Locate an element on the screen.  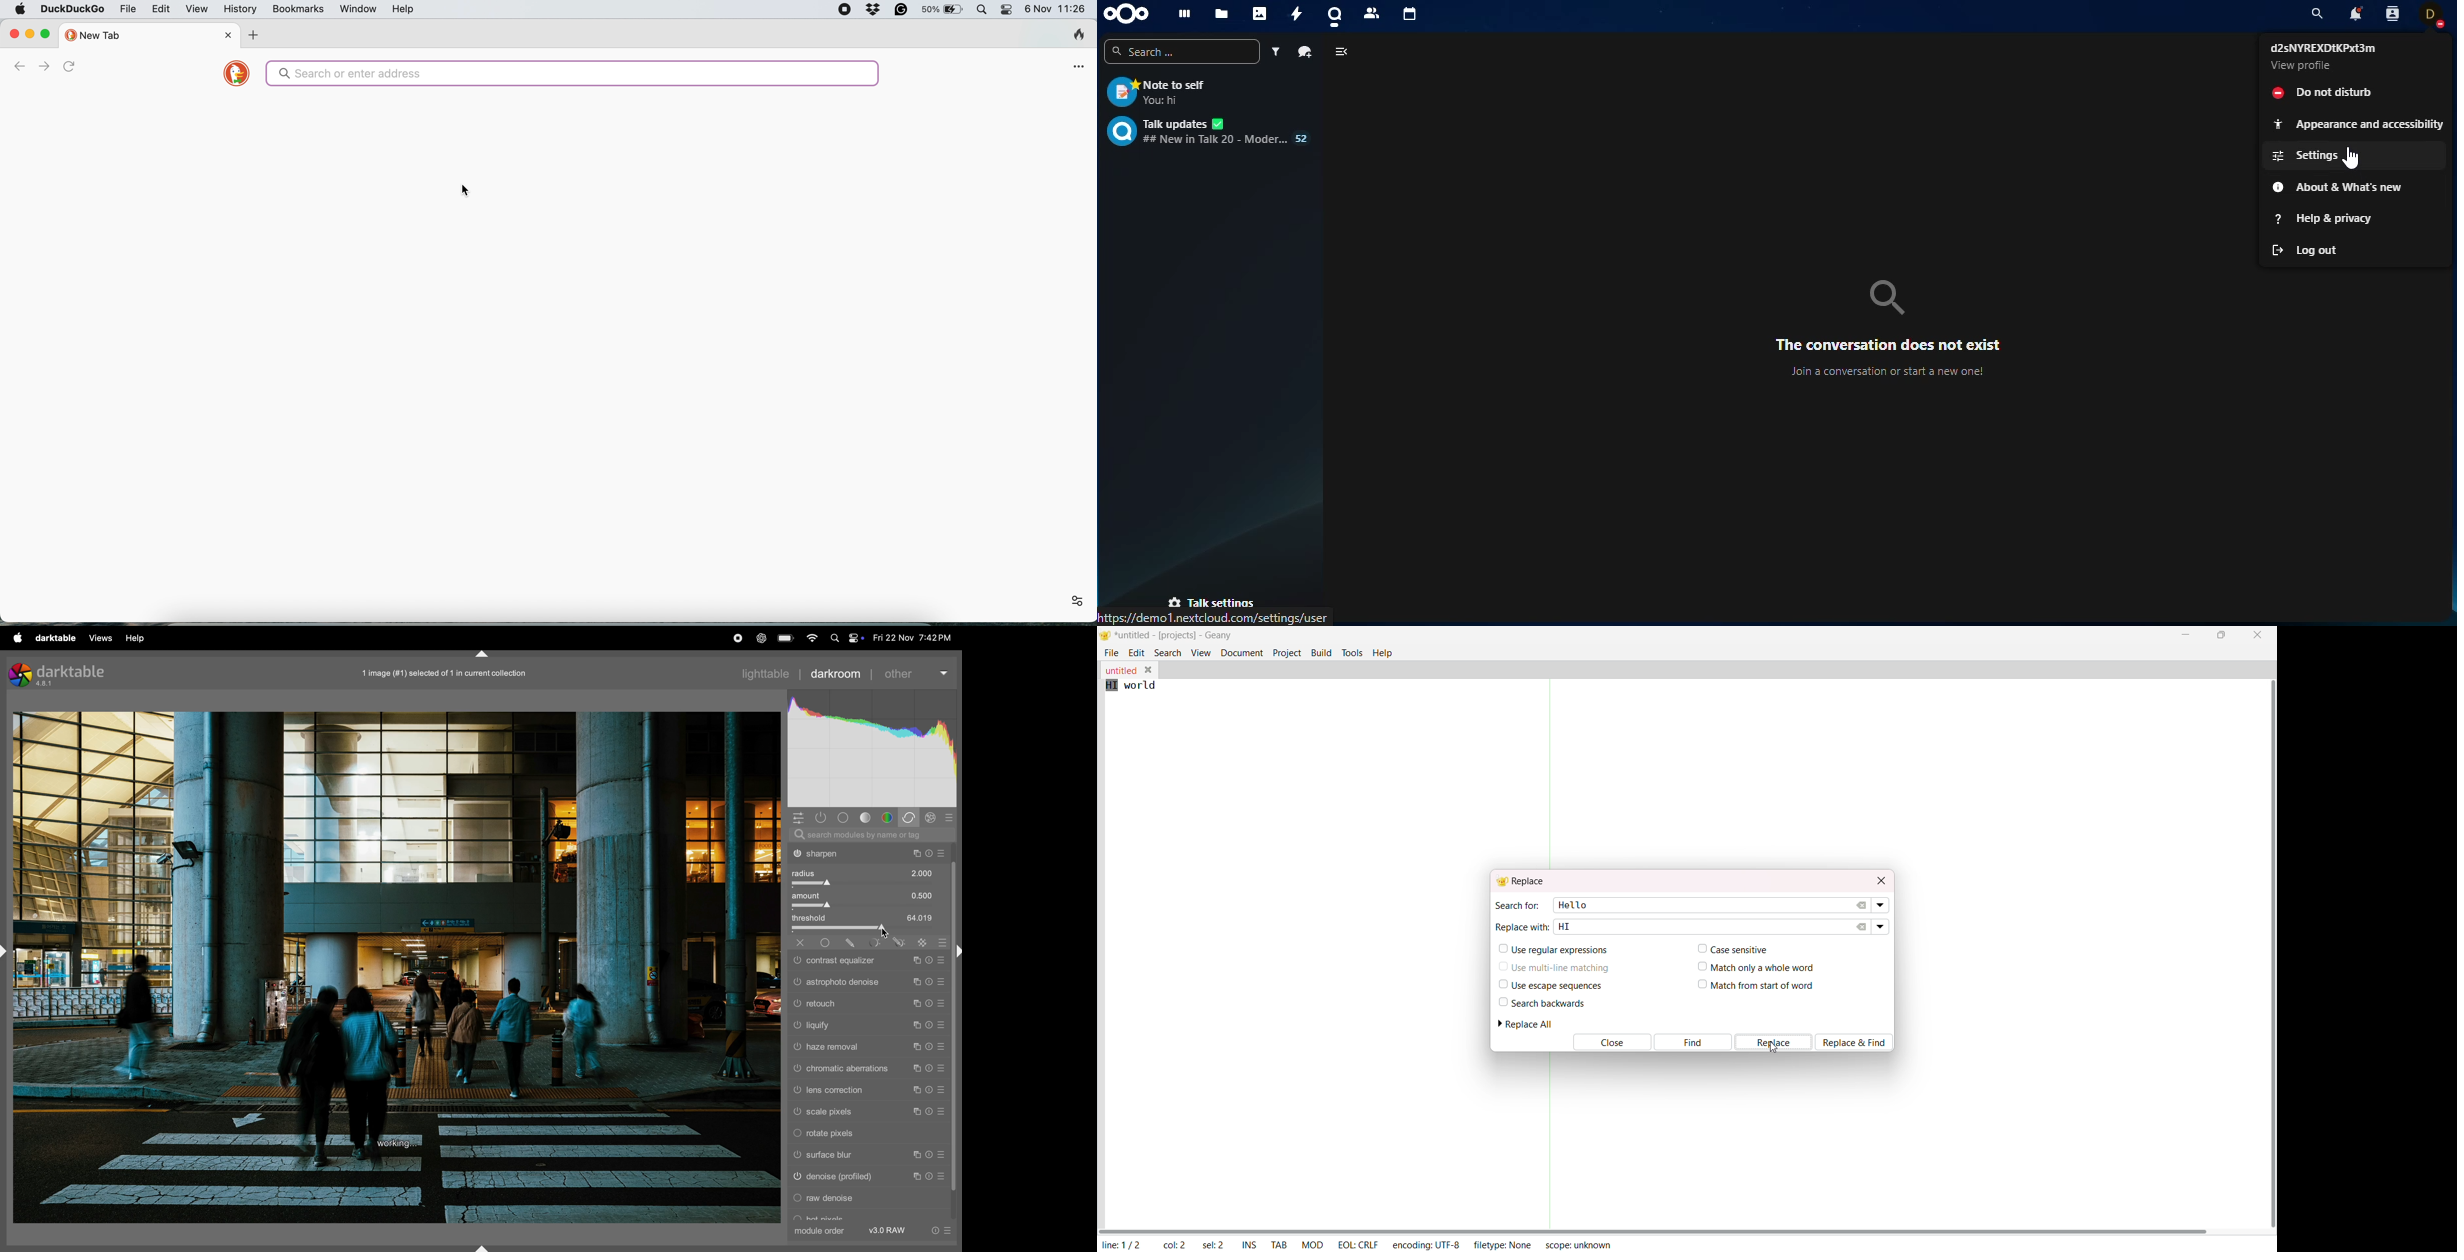
show only active modules is located at coordinates (821, 818).